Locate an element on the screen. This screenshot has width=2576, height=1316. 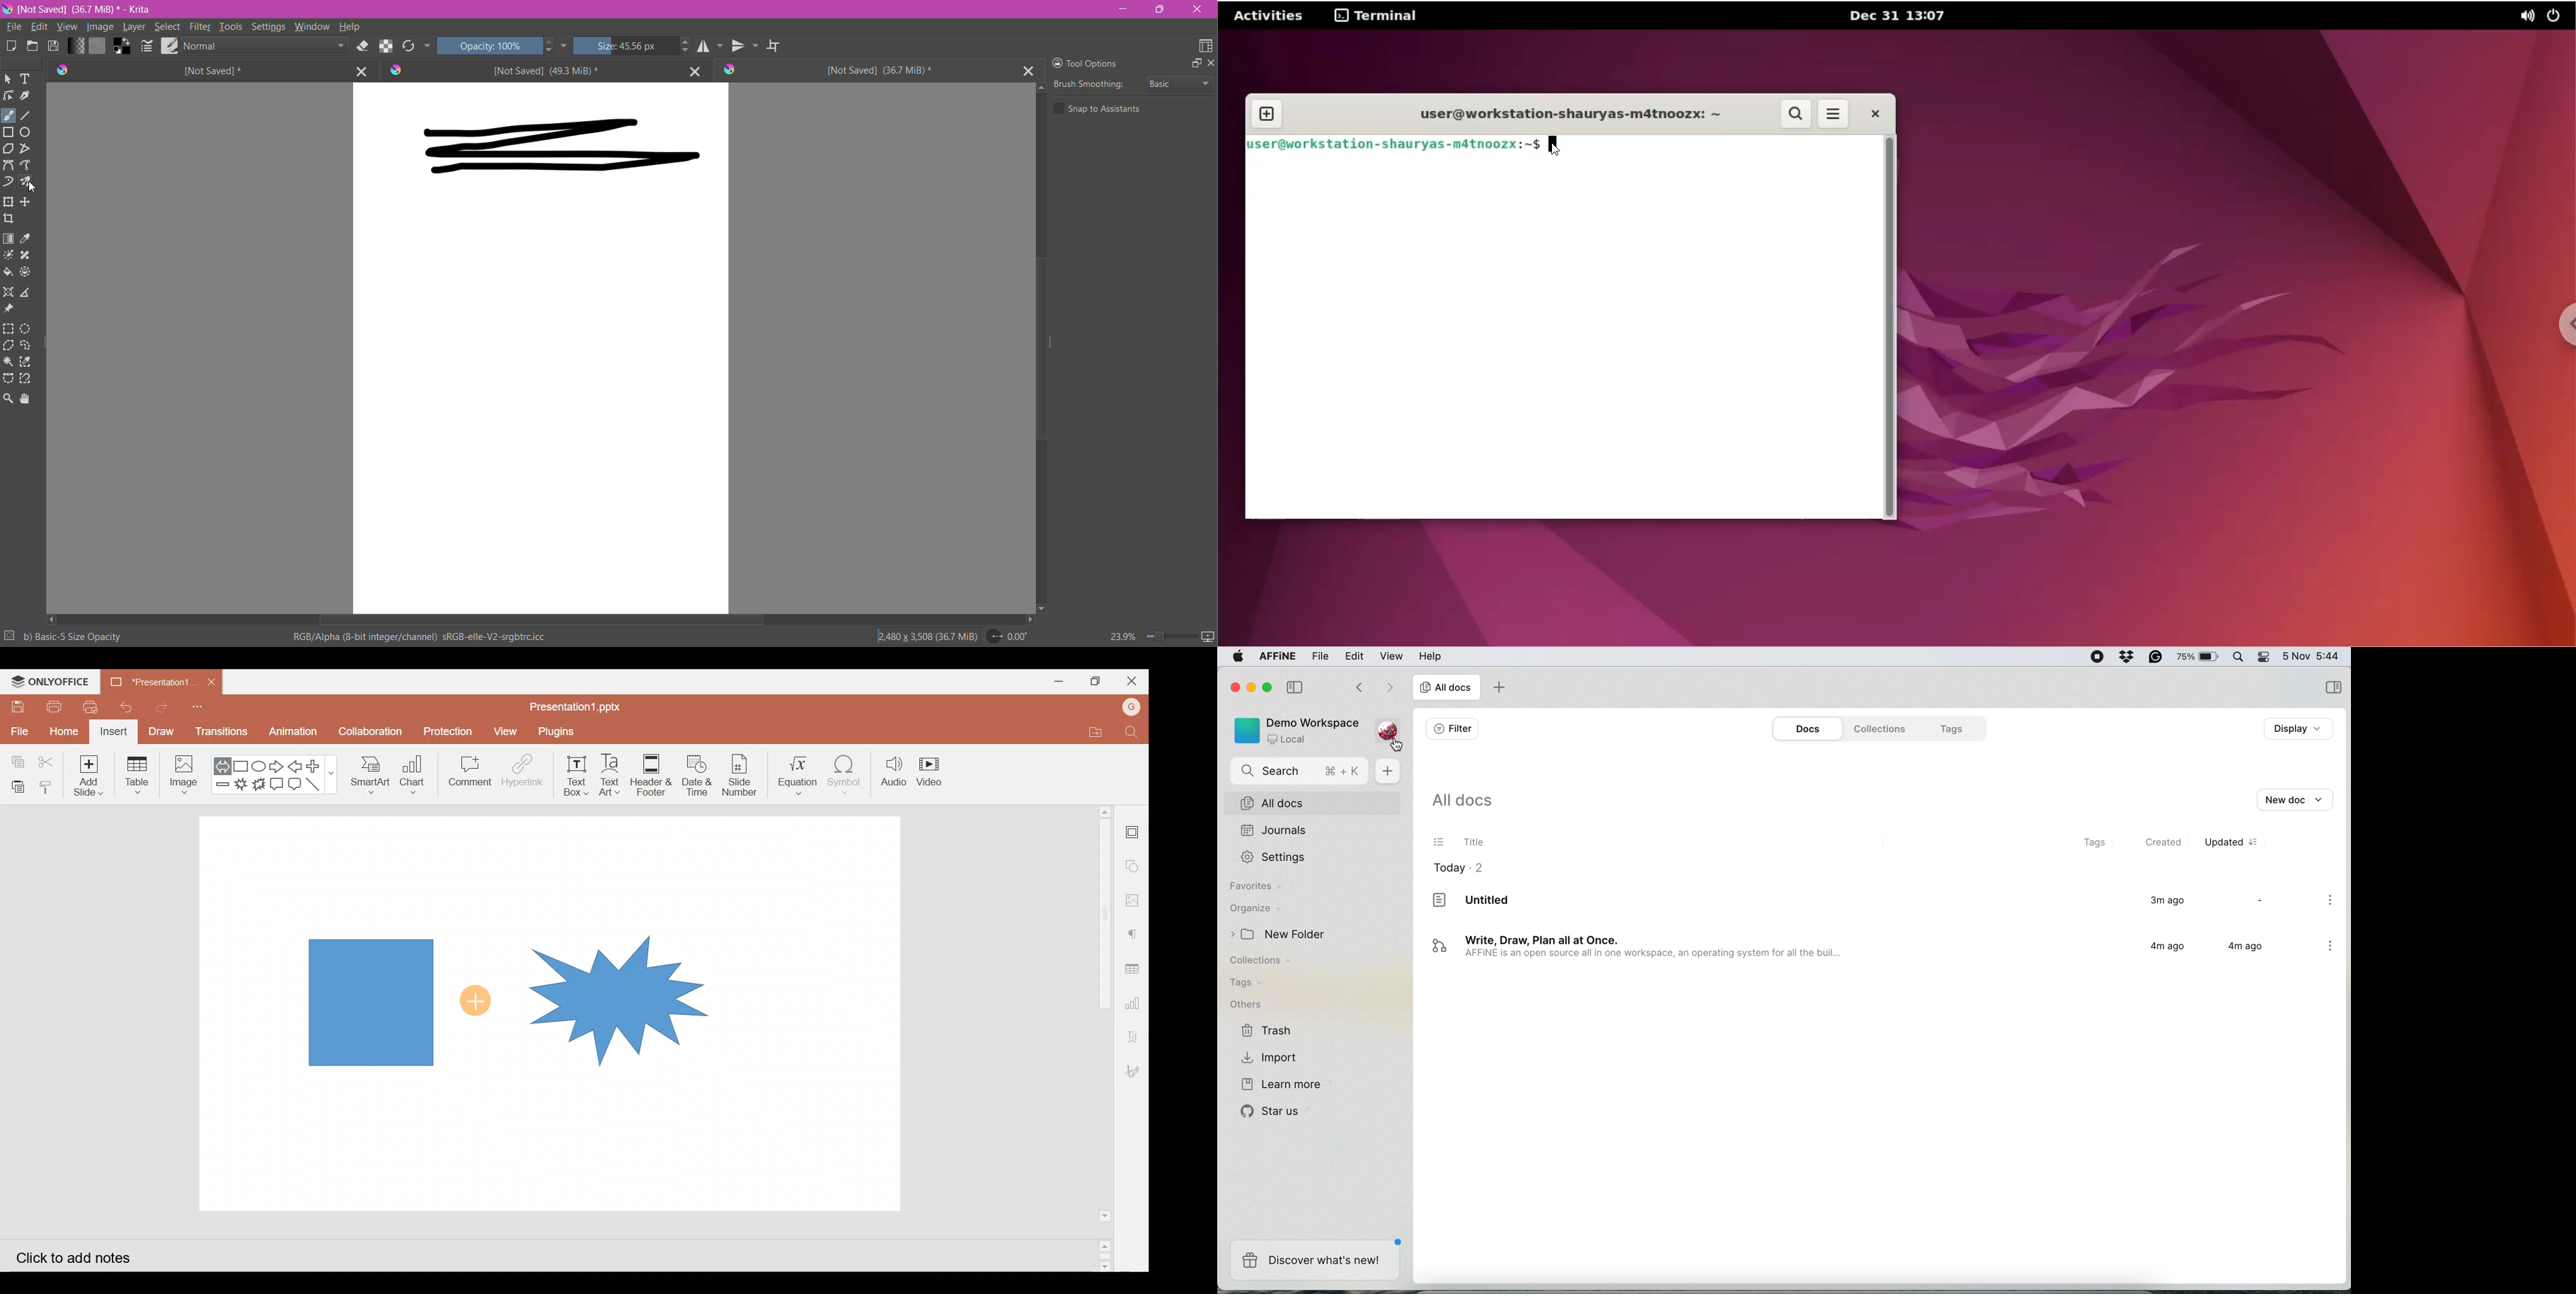
title is located at coordinates (1463, 844).